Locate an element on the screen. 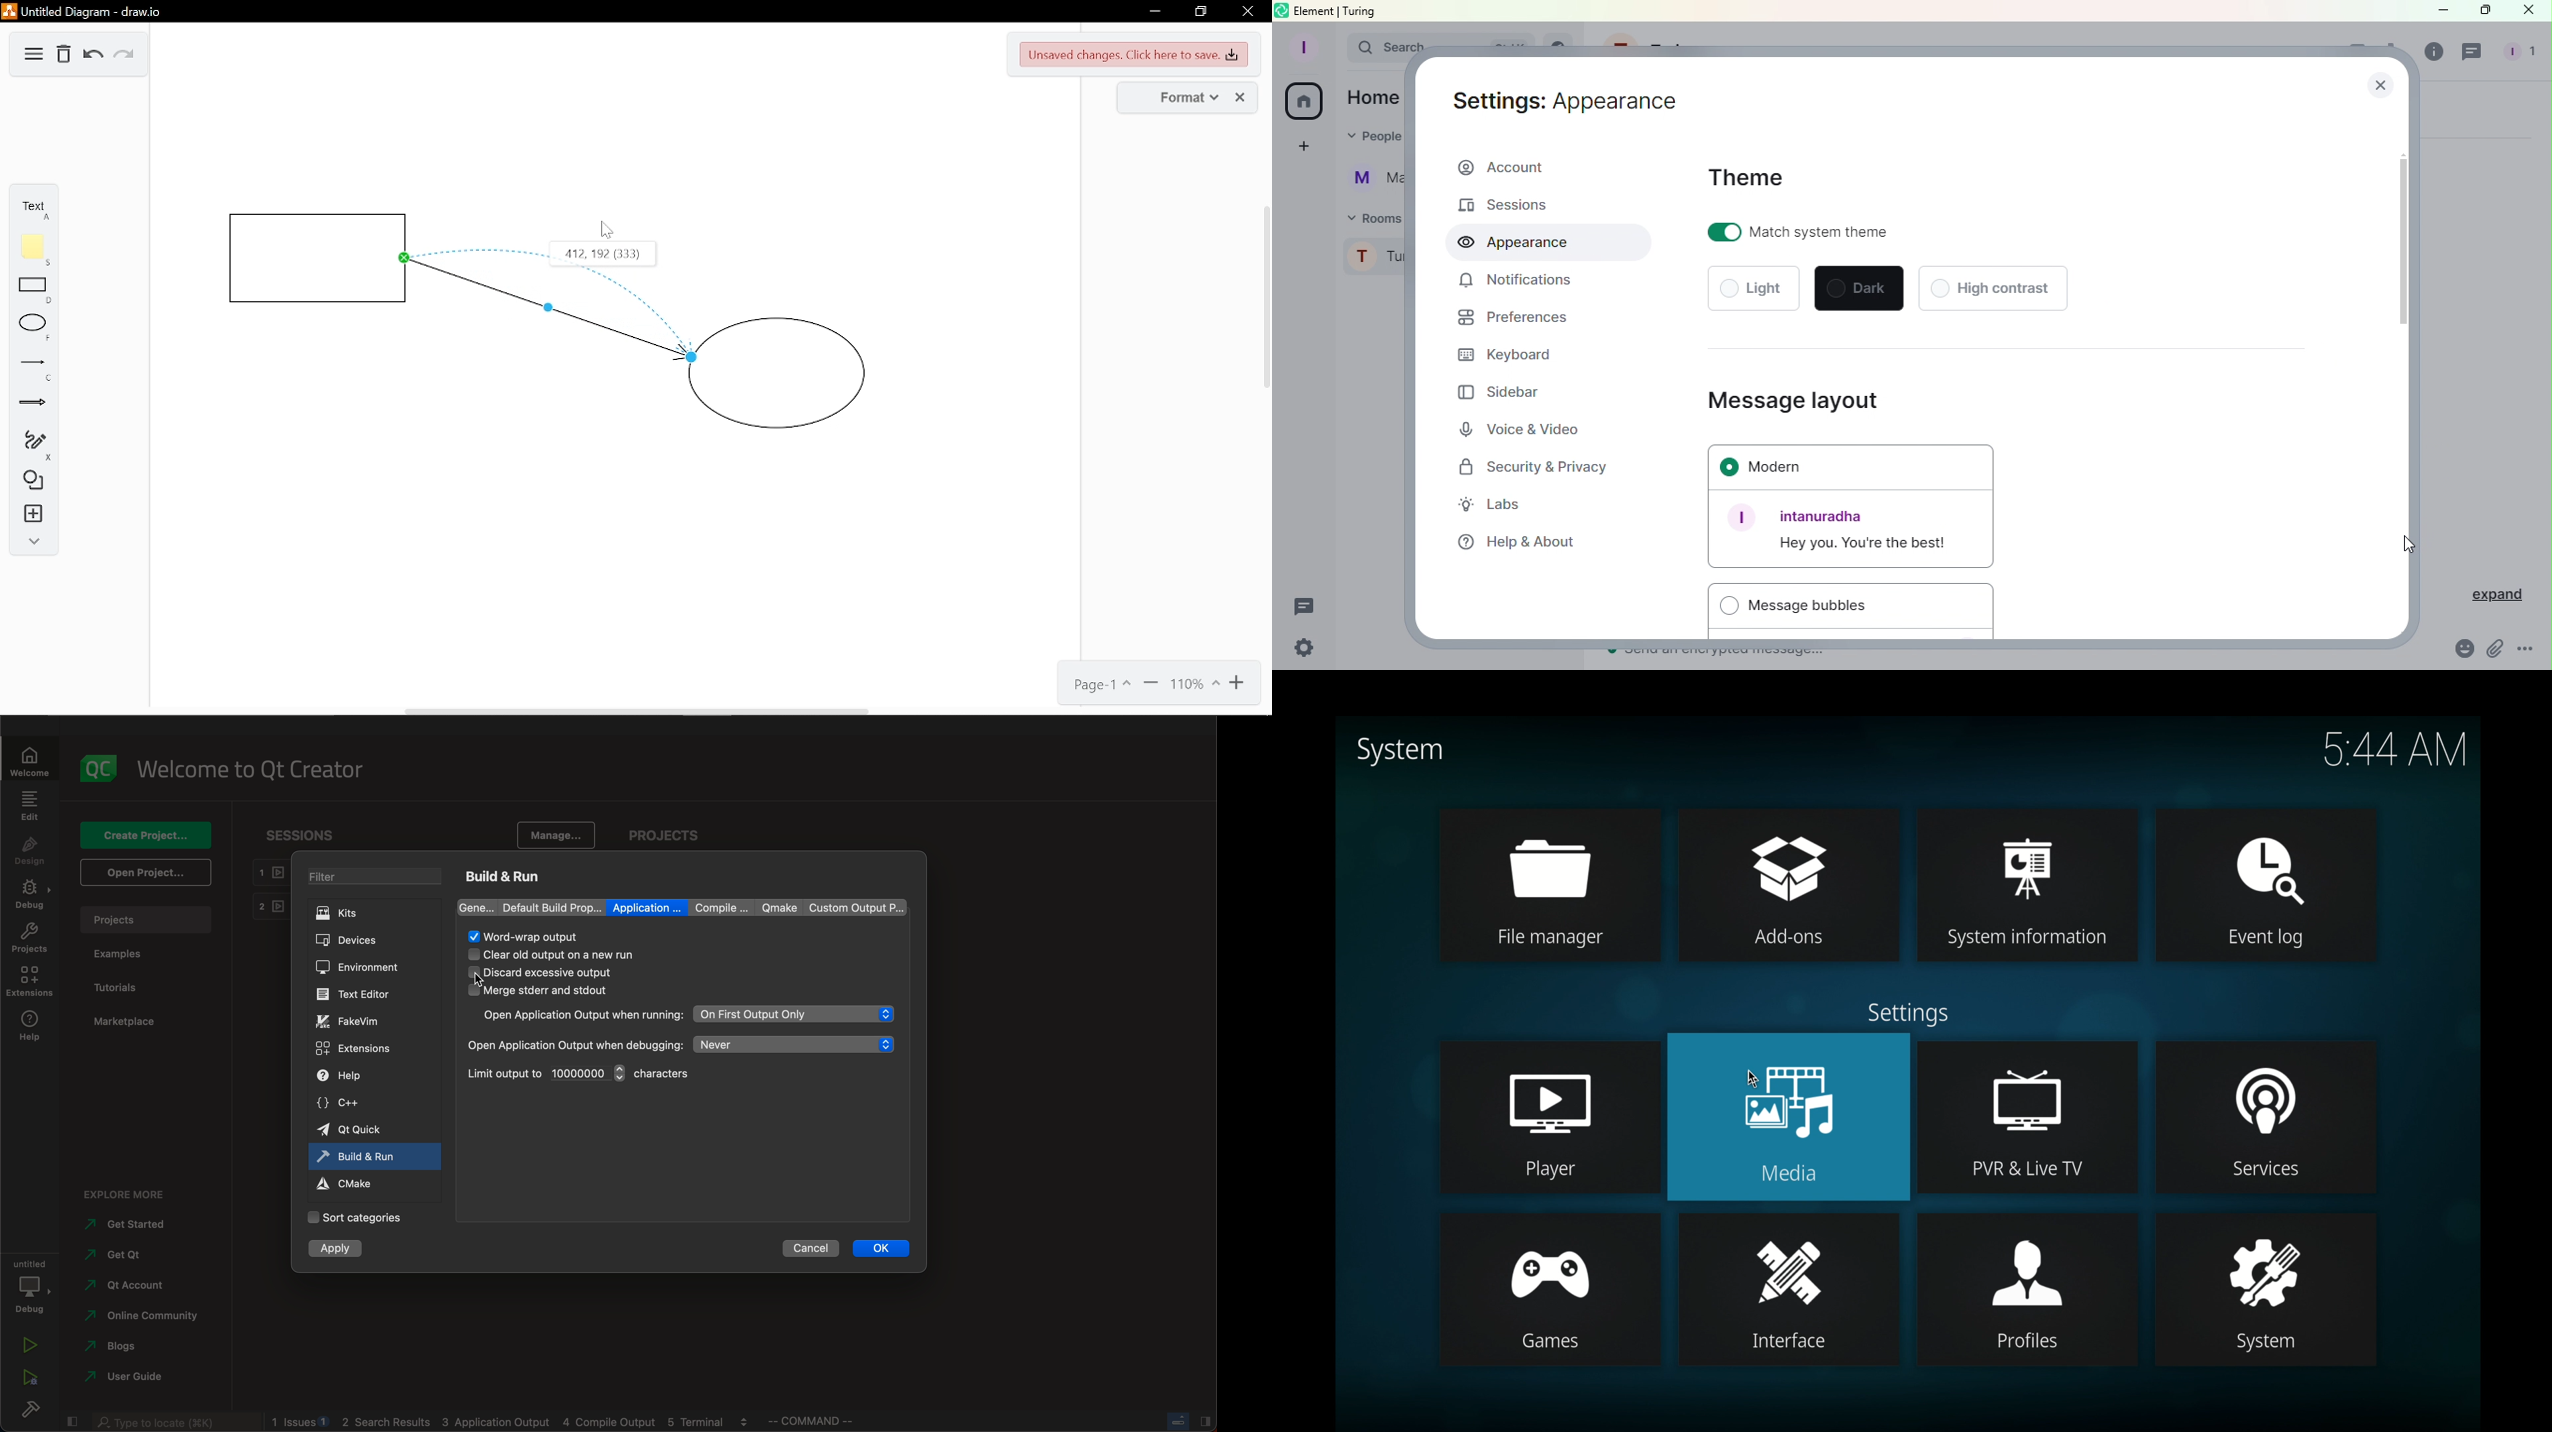  design is located at coordinates (31, 850).